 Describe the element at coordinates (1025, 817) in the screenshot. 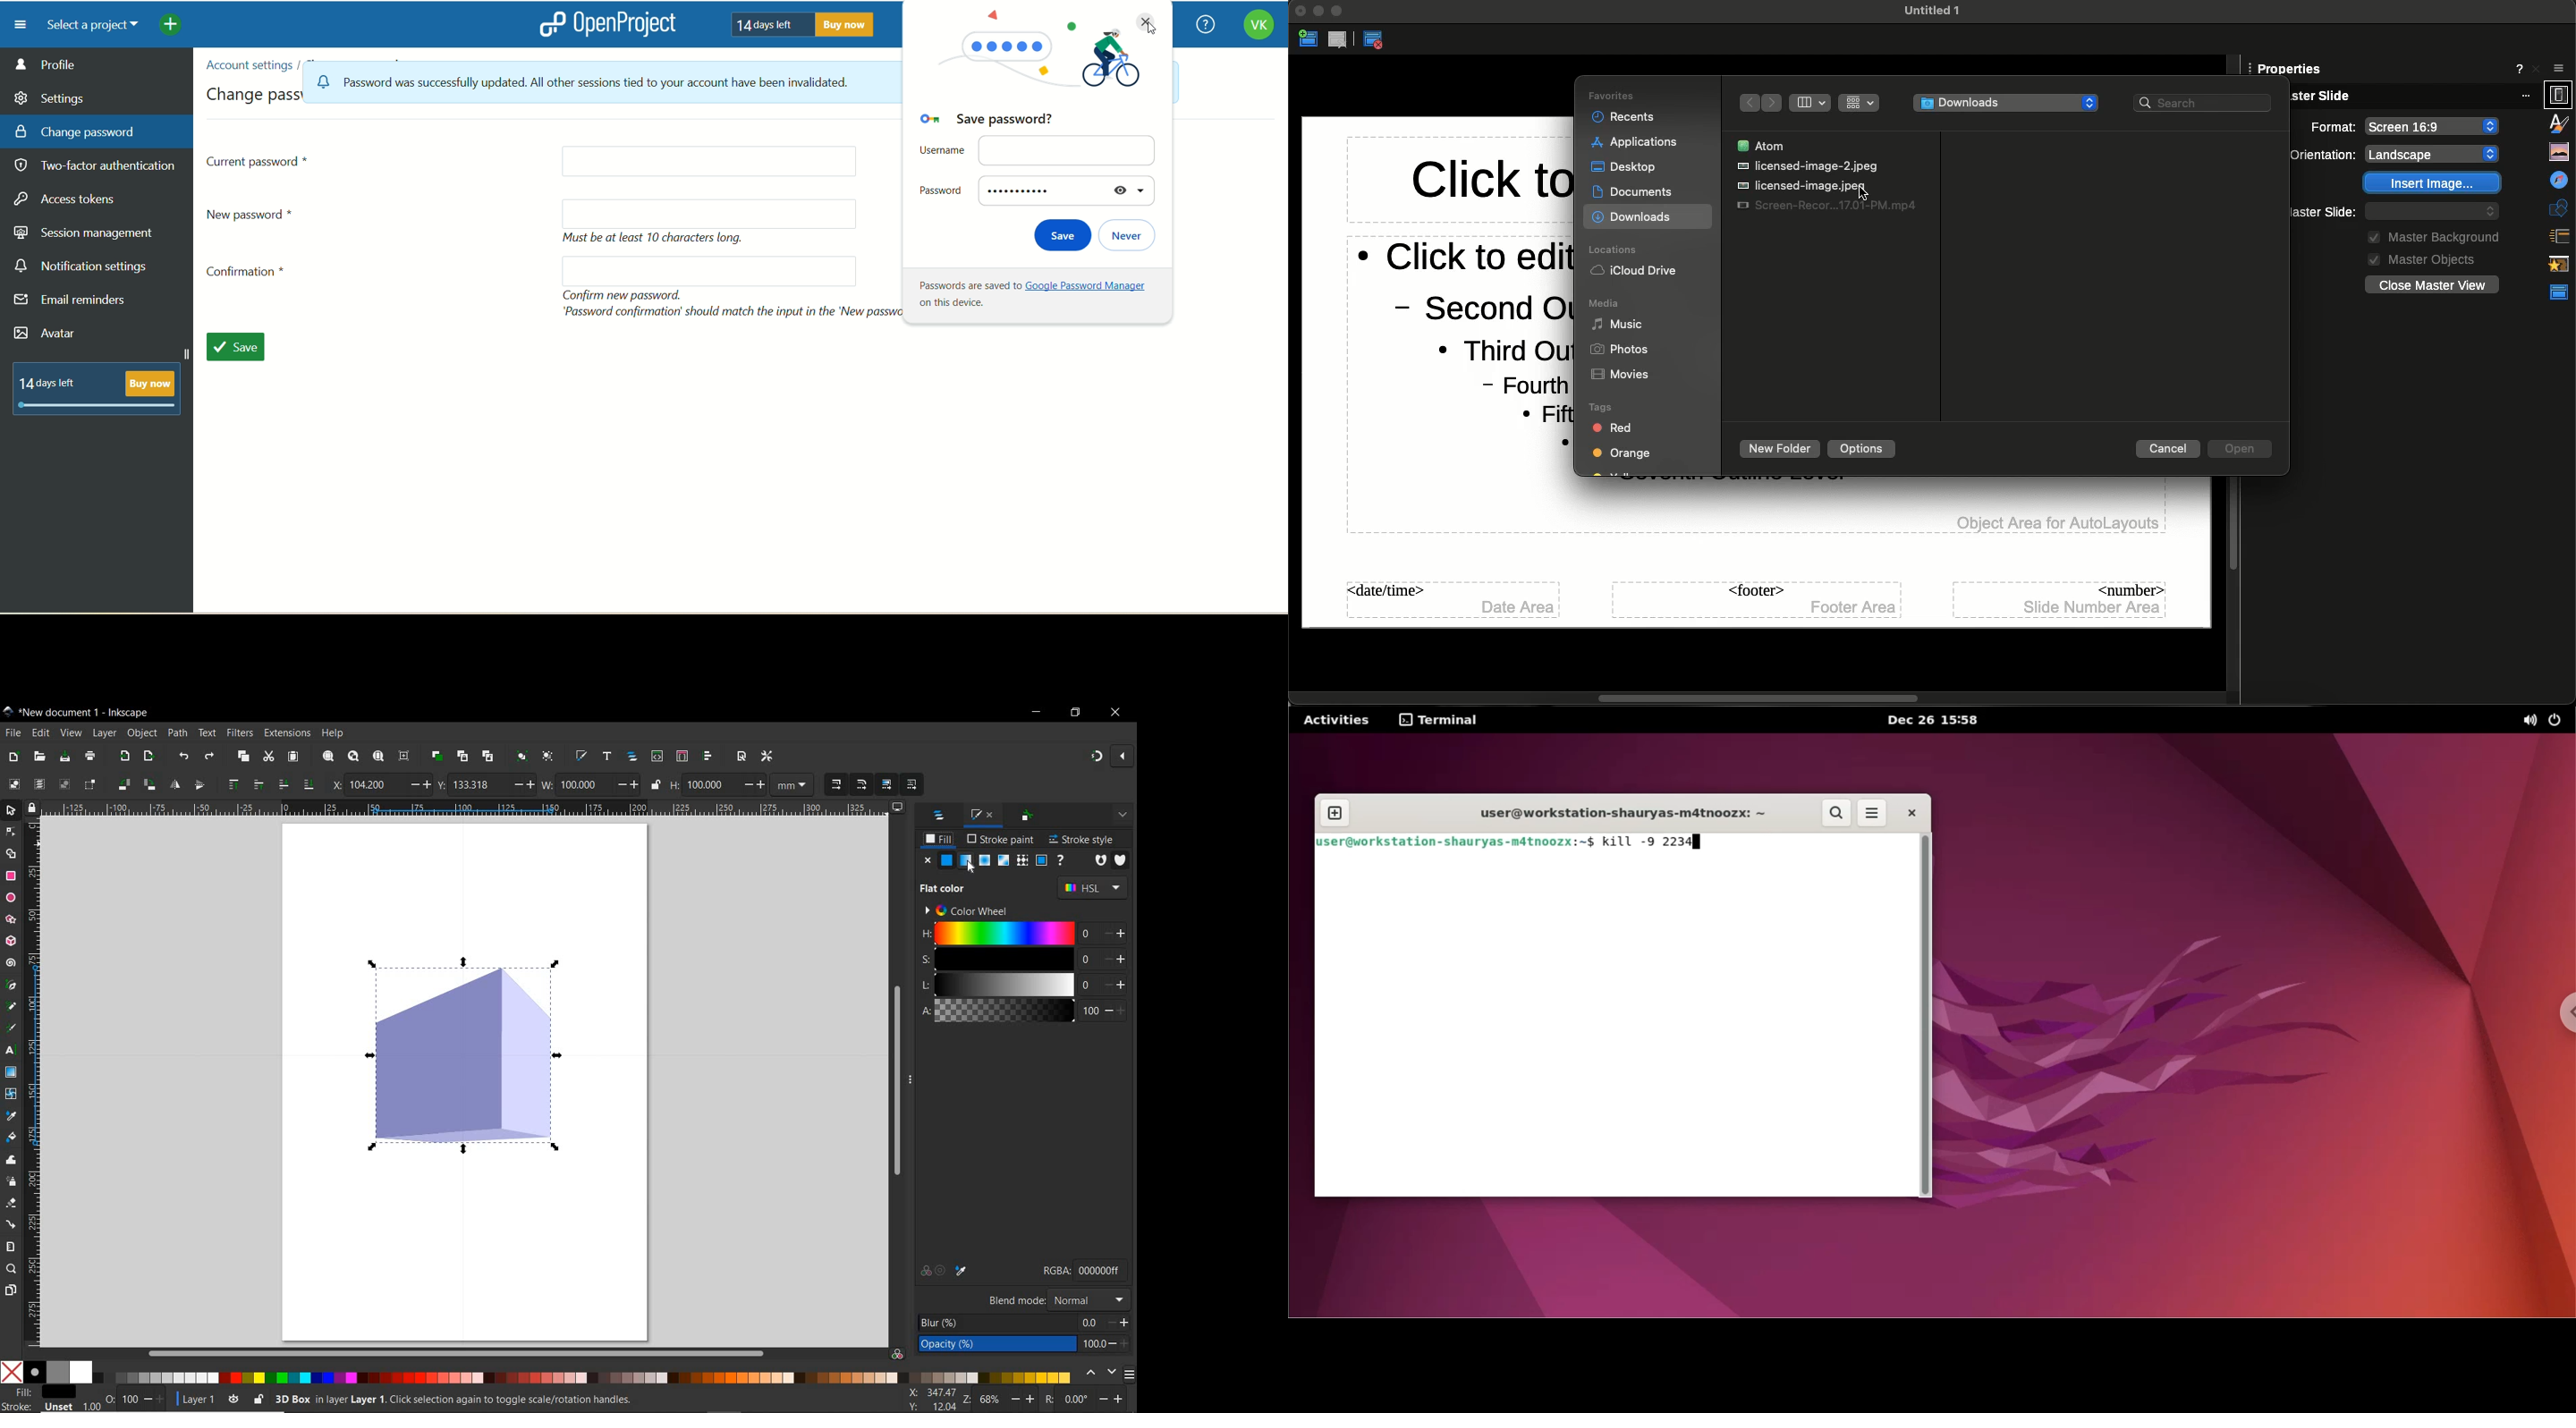

I see `OBJECT PROPERTIES` at that location.